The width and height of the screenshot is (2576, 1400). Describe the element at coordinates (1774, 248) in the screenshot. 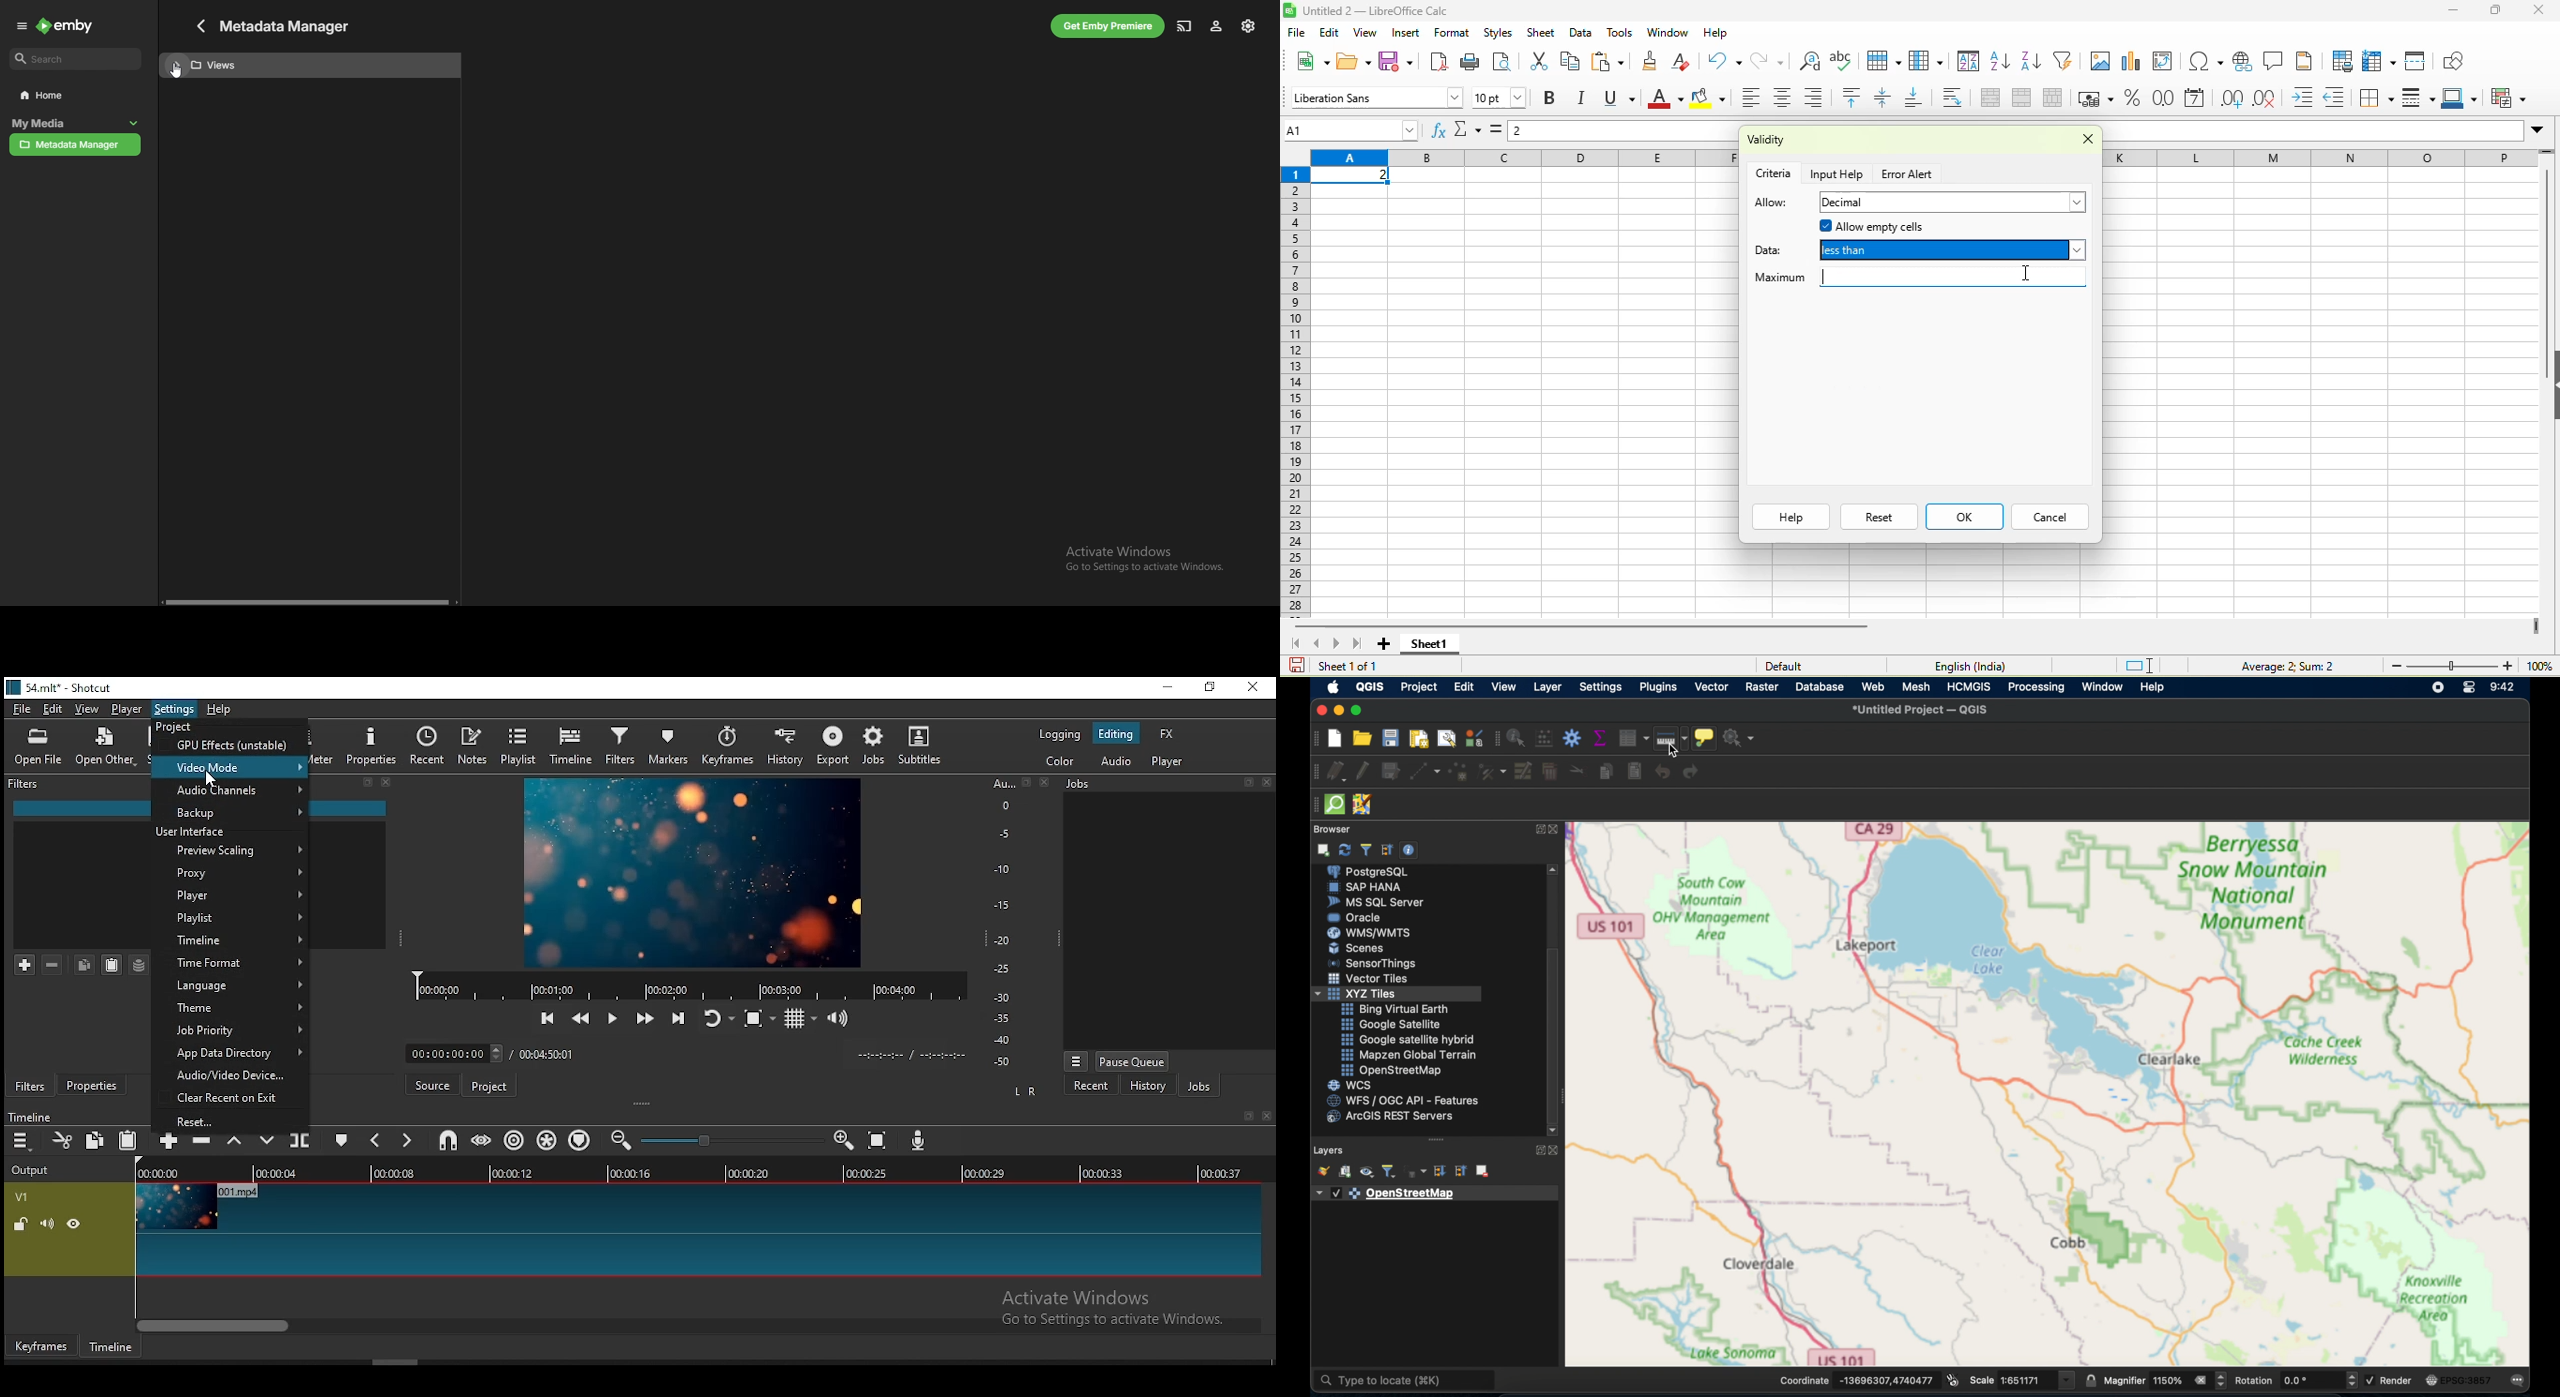

I see `data` at that location.